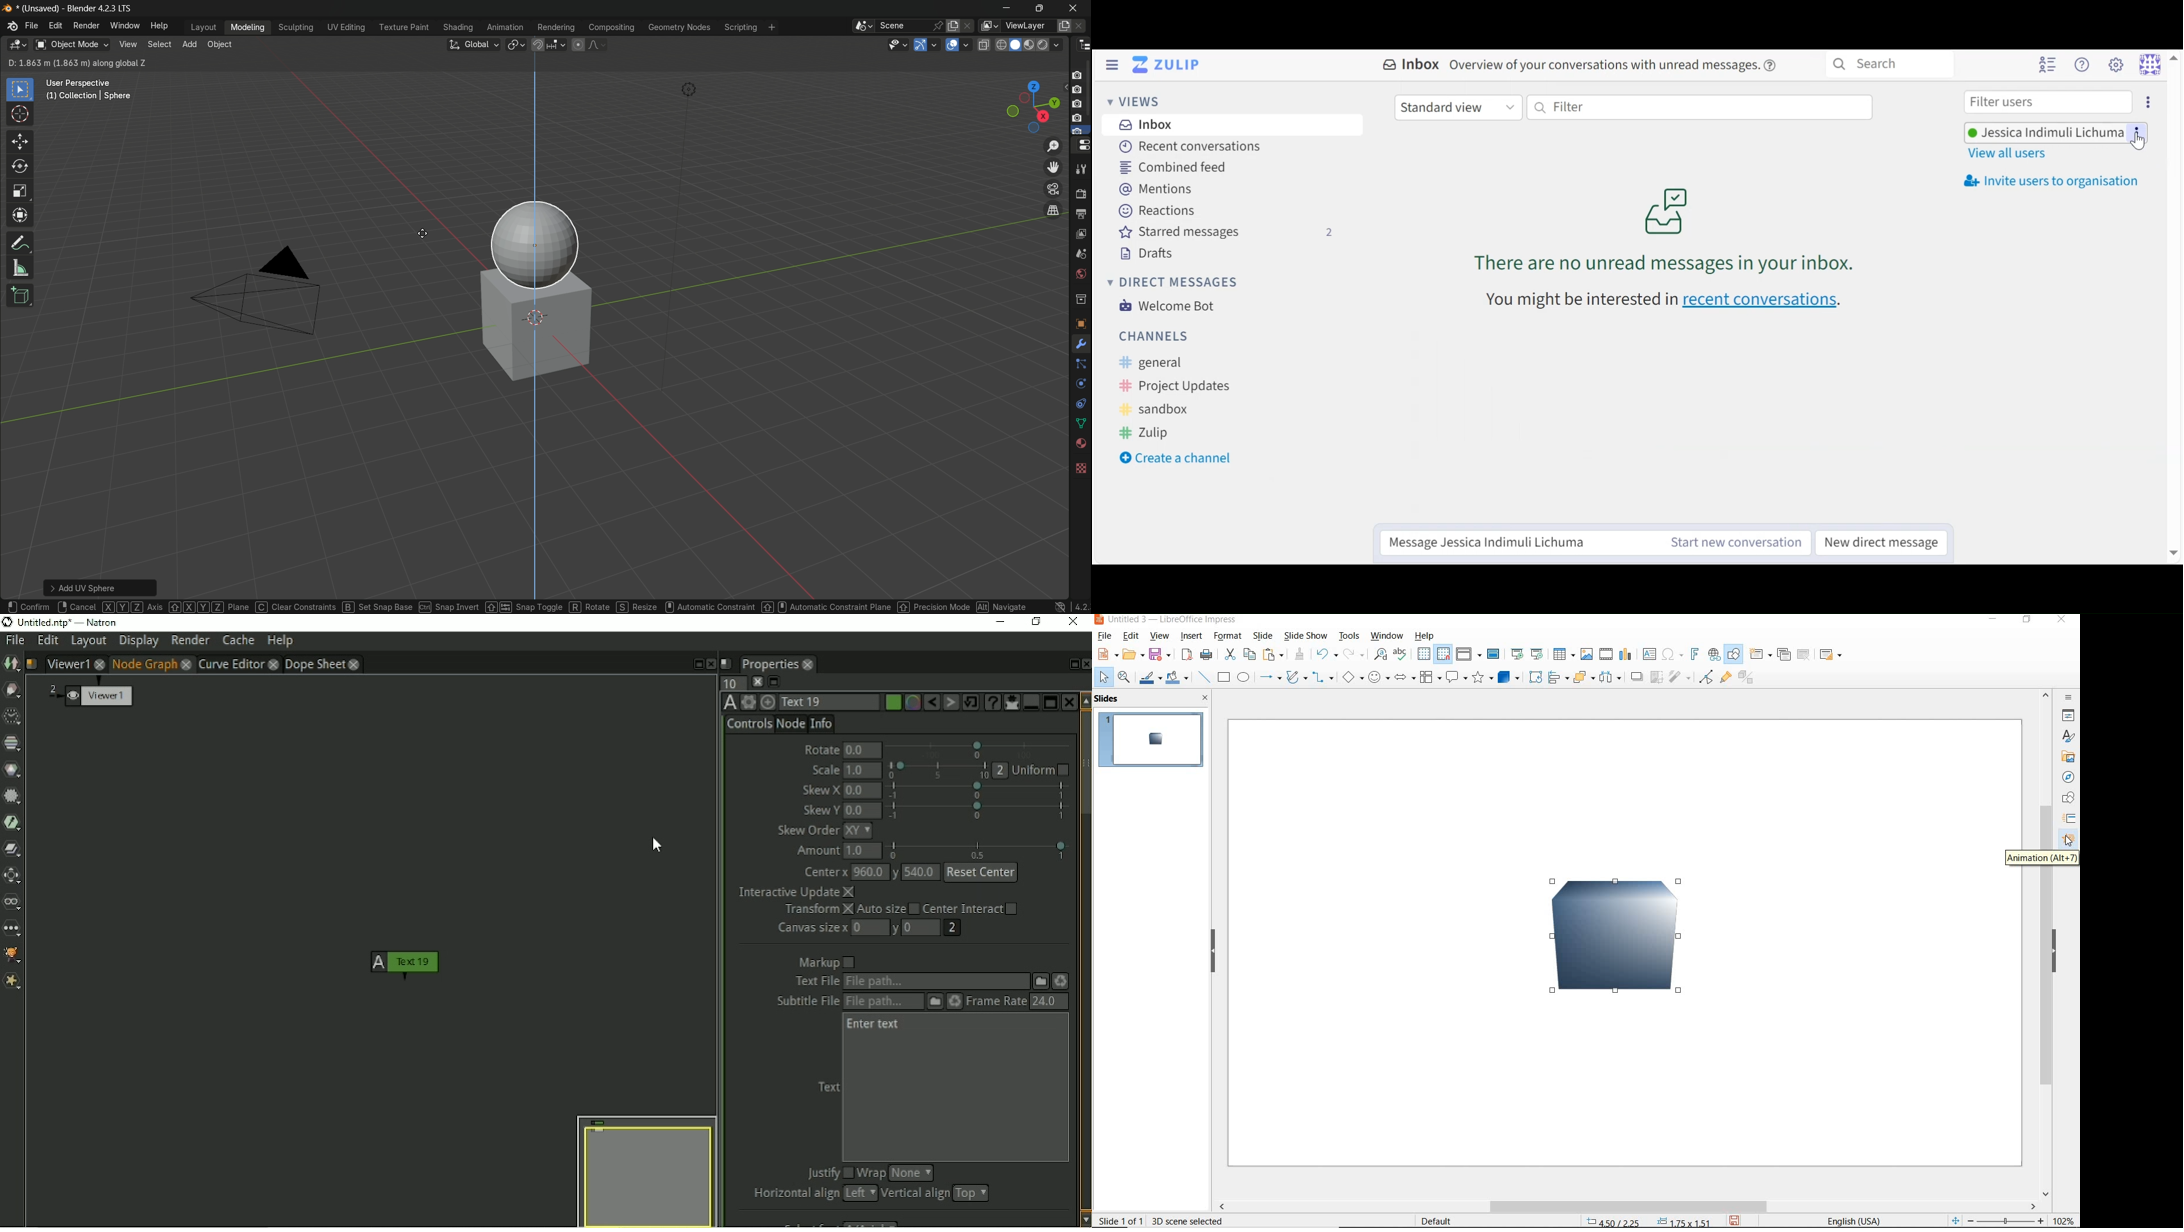 This screenshot has width=2184, height=1232. What do you see at coordinates (517, 45) in the screenshot?
I see `transform pivot table` at bounding box center [517, 45].